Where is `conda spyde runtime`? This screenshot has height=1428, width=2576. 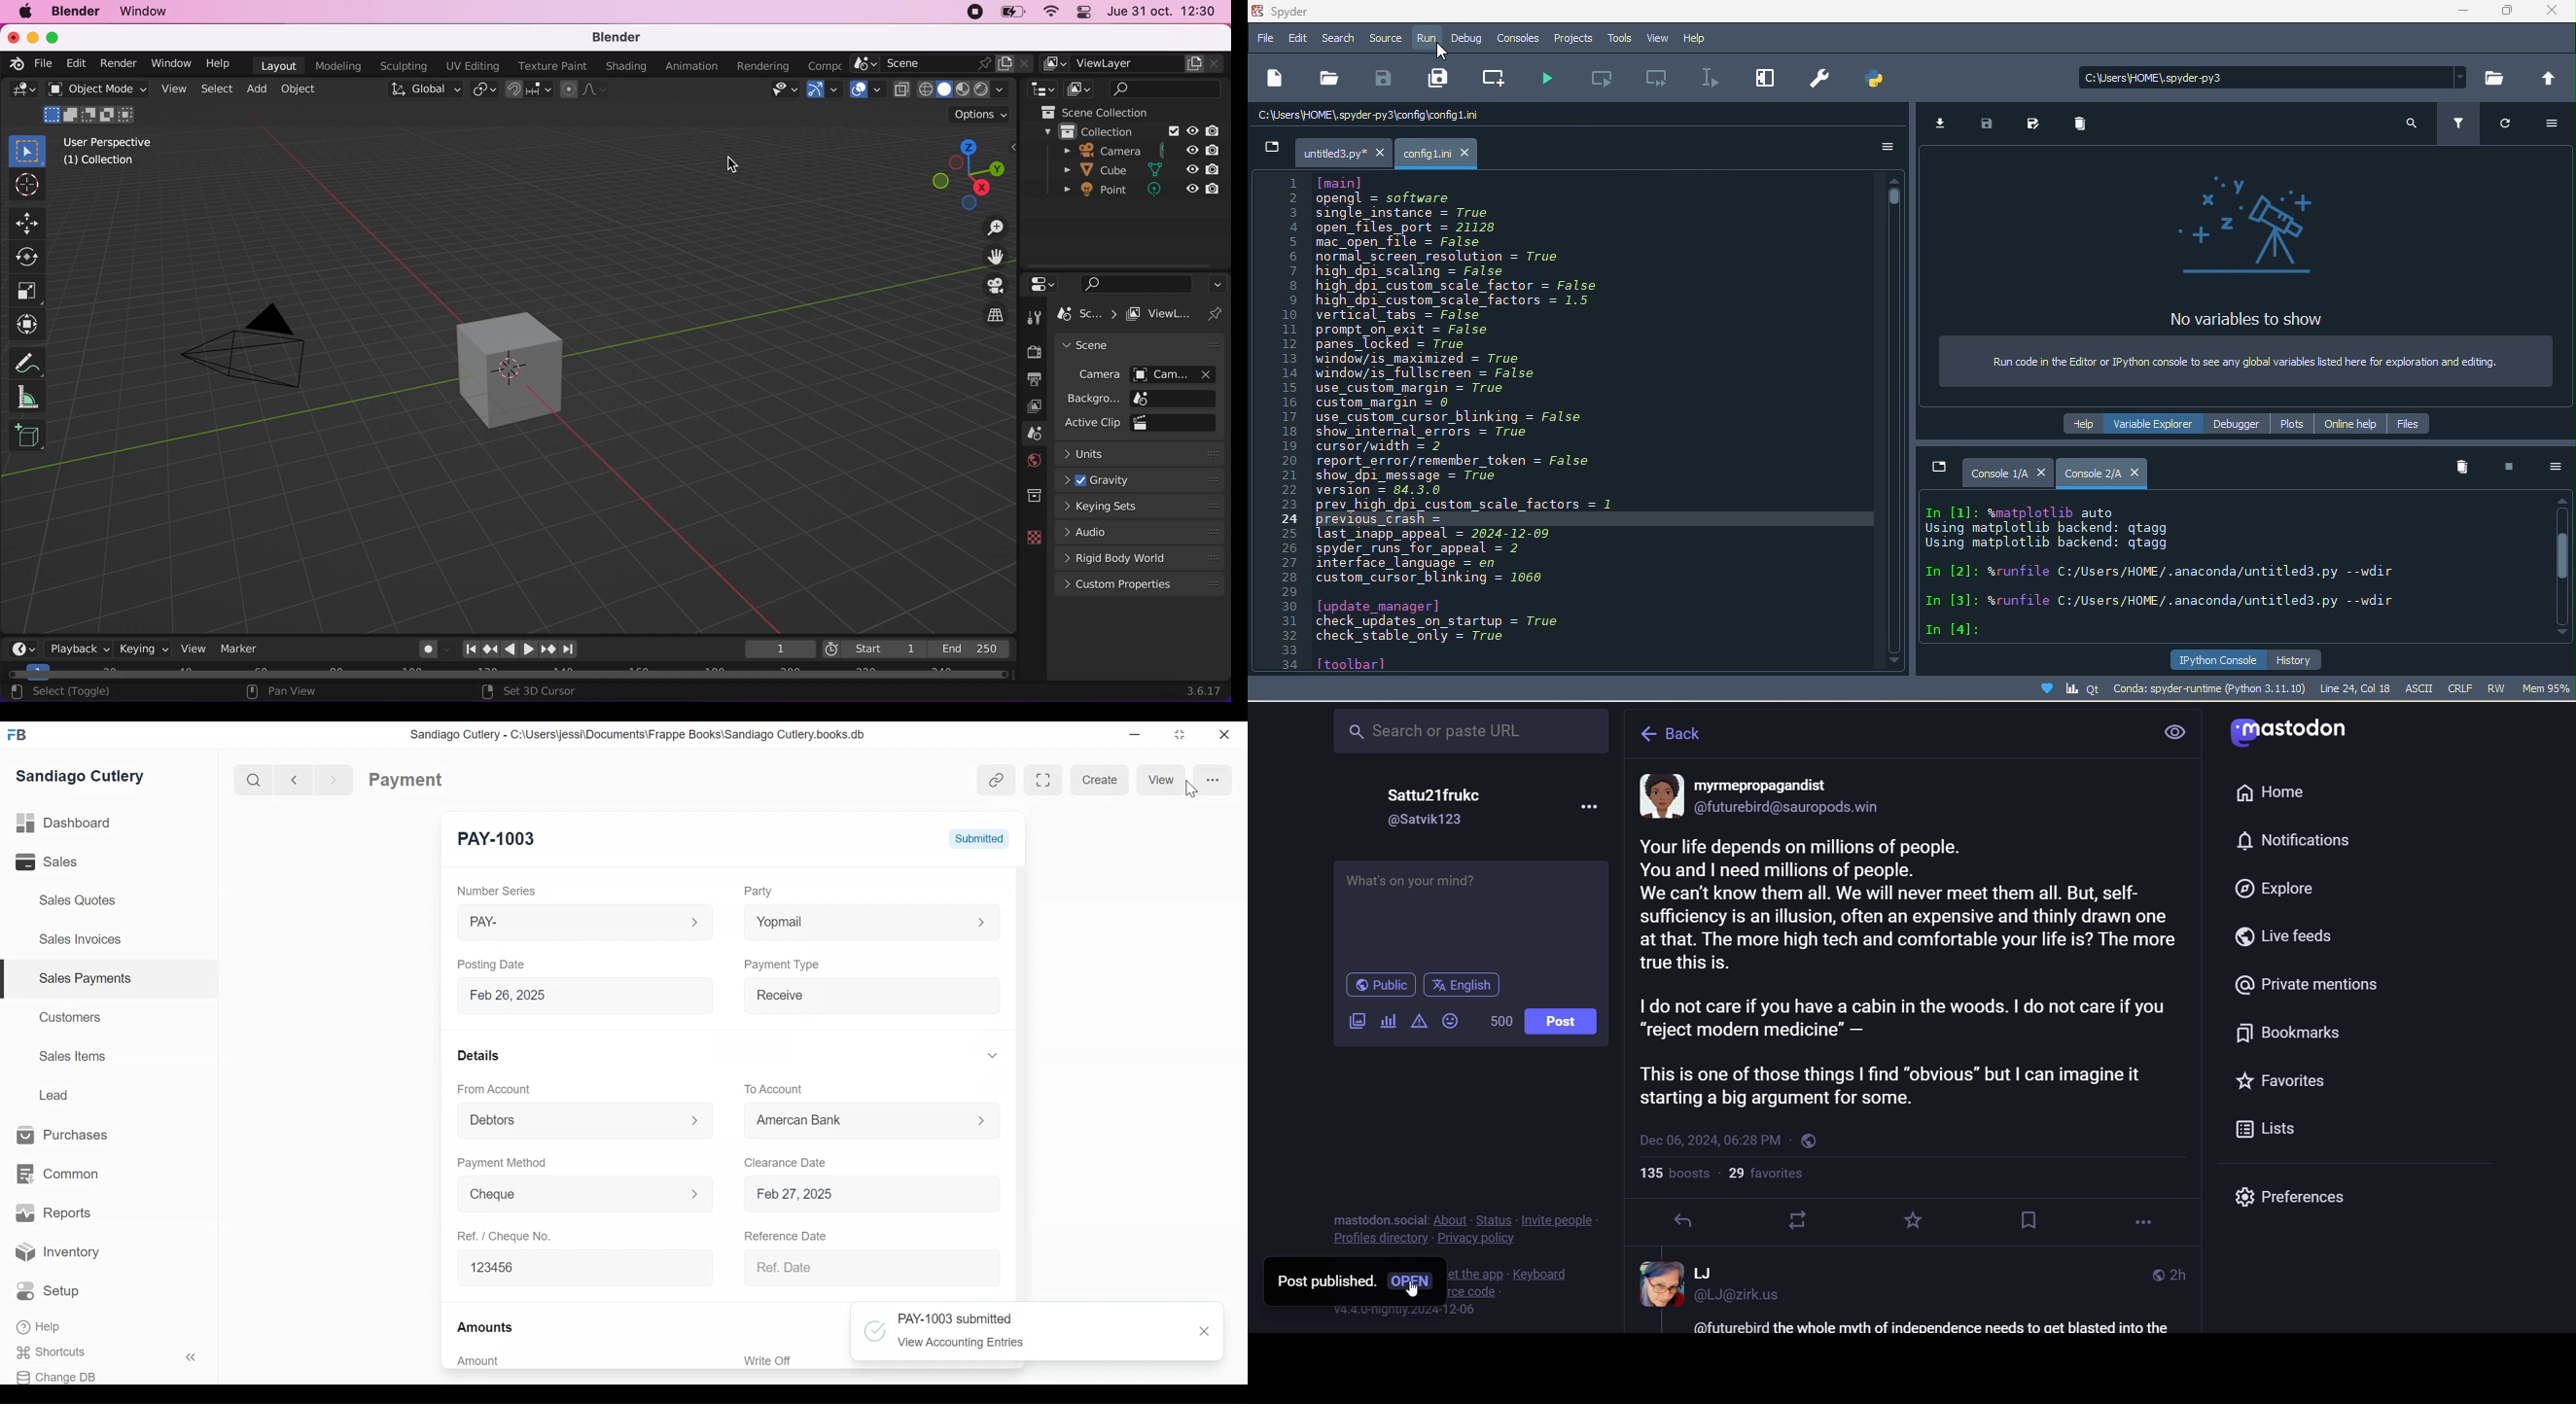
conda spyde runtime is located at coordinates (2165, 690).